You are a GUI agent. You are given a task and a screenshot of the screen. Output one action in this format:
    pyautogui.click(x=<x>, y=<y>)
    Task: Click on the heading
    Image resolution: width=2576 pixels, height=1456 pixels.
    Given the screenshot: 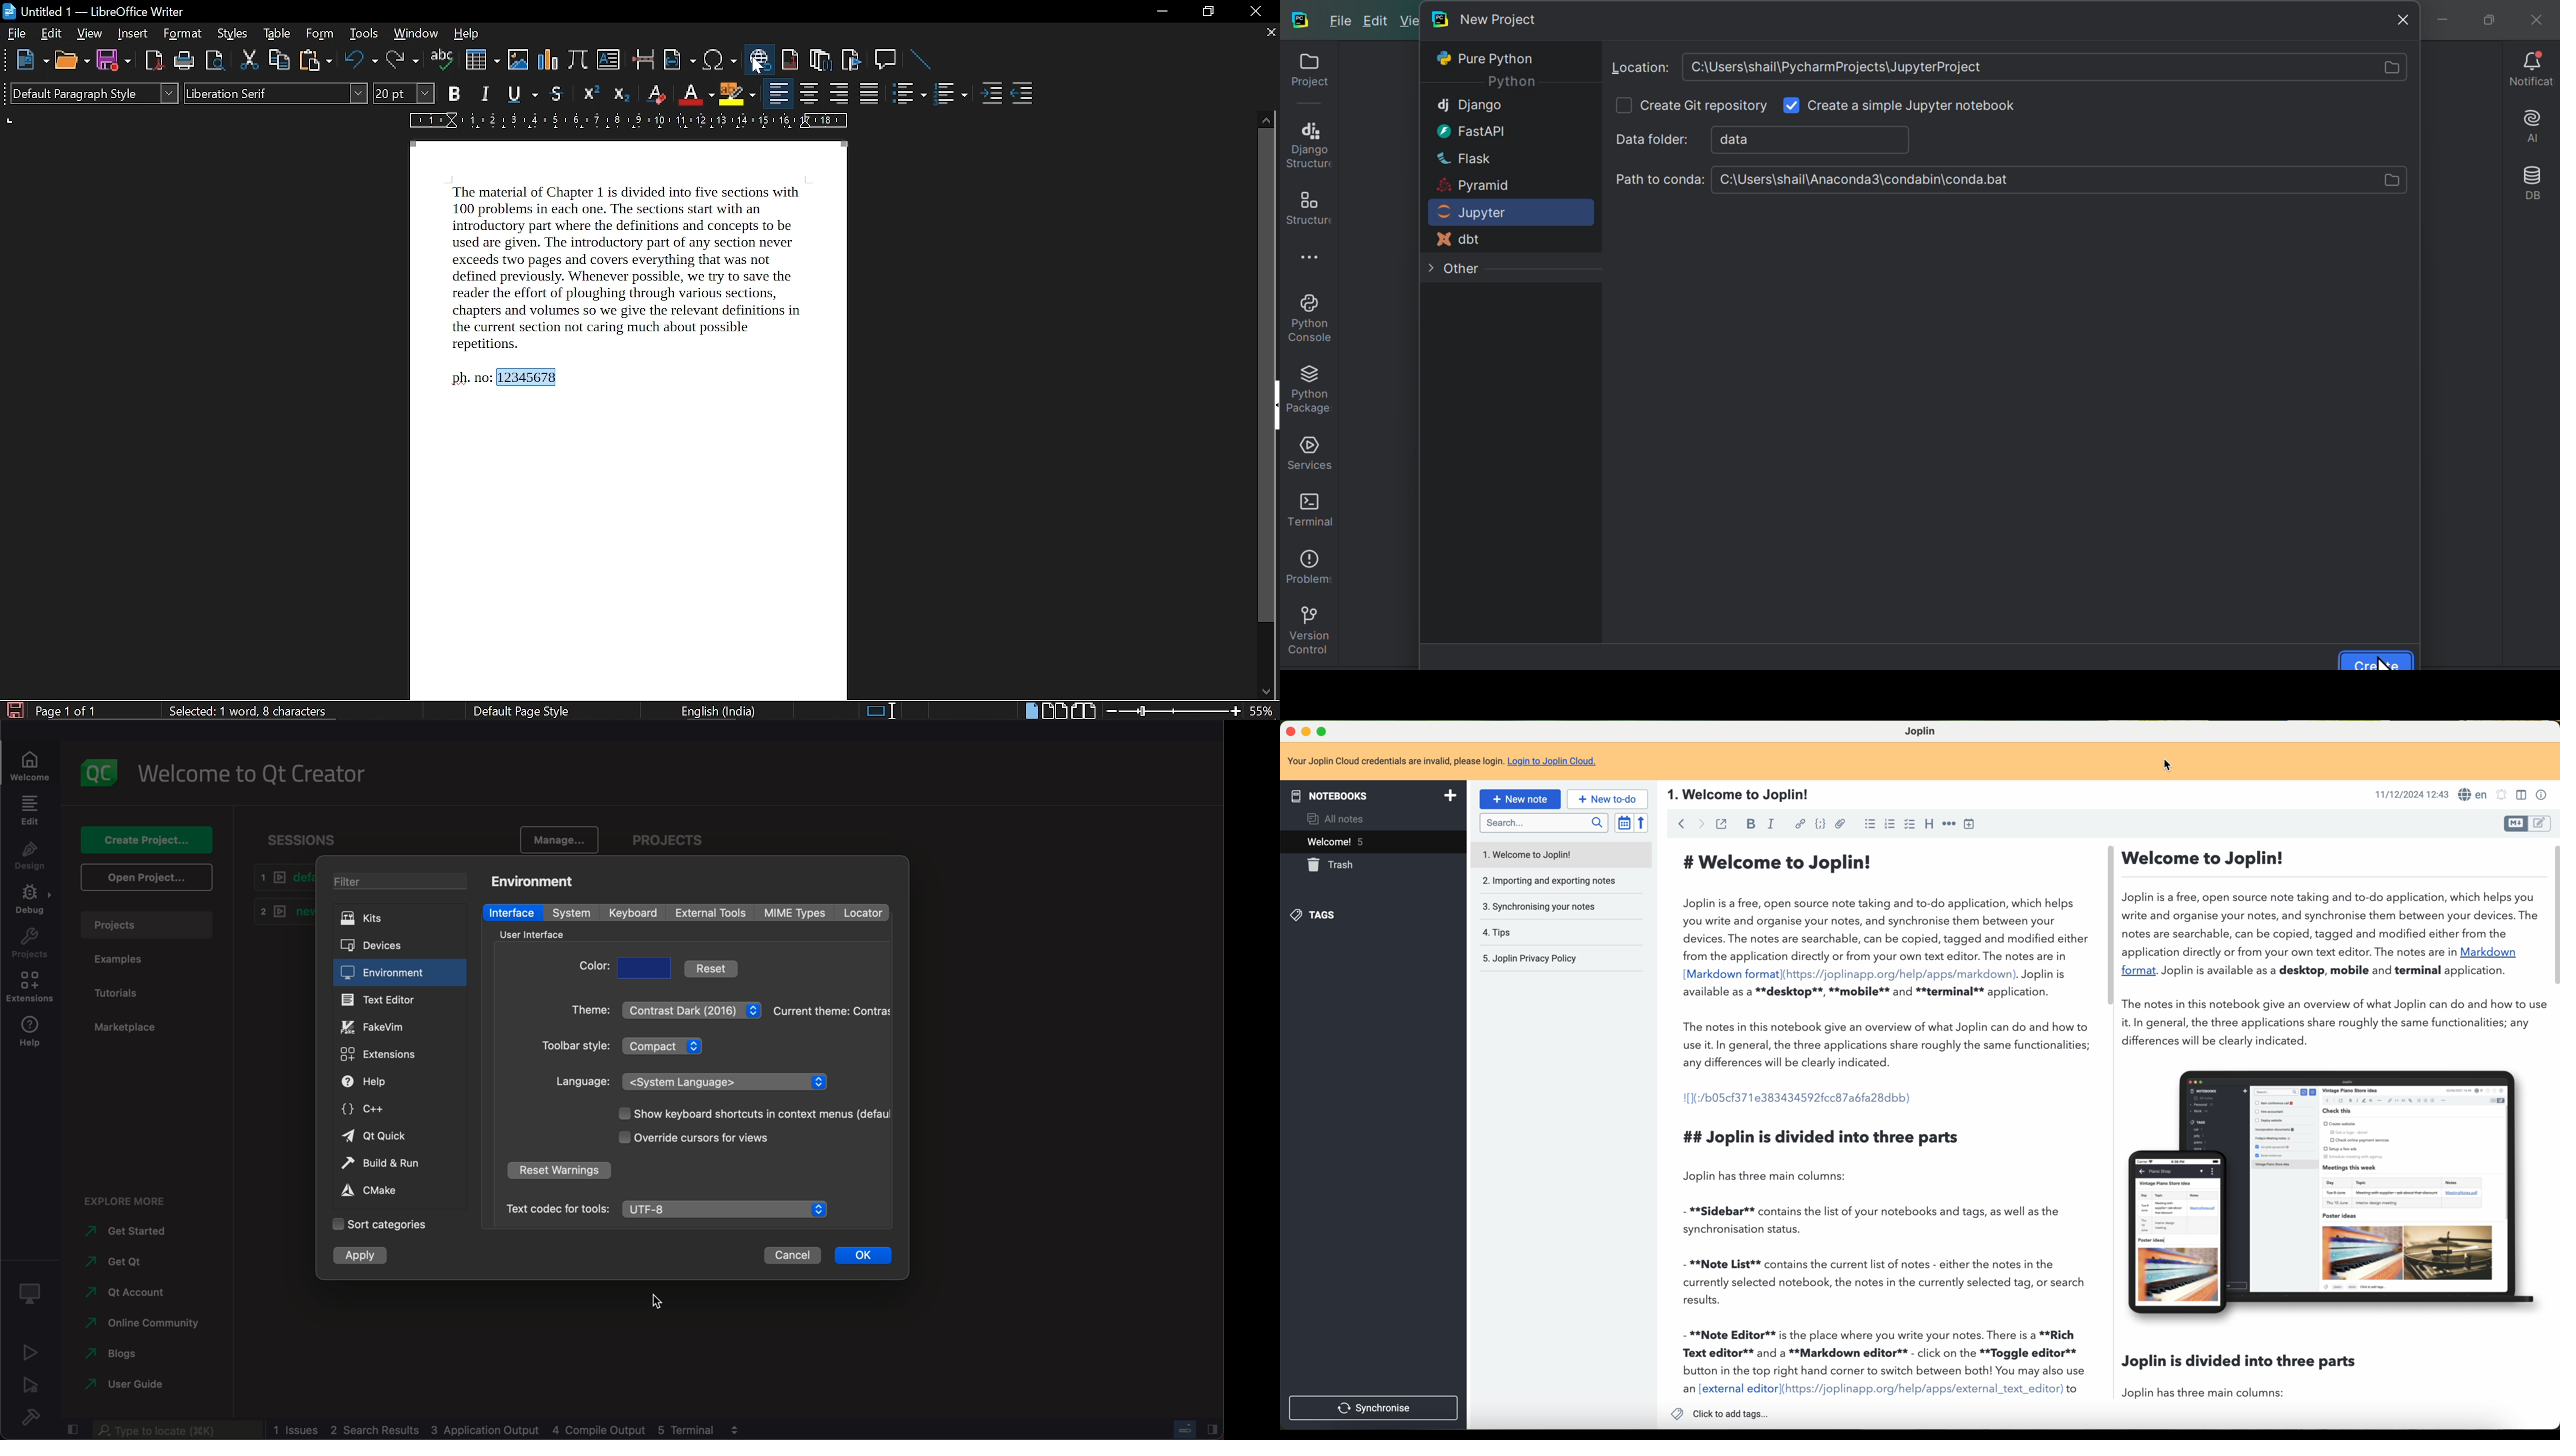 What is the action you would take?
    pyautogui.click(x=1929, y=826)
    